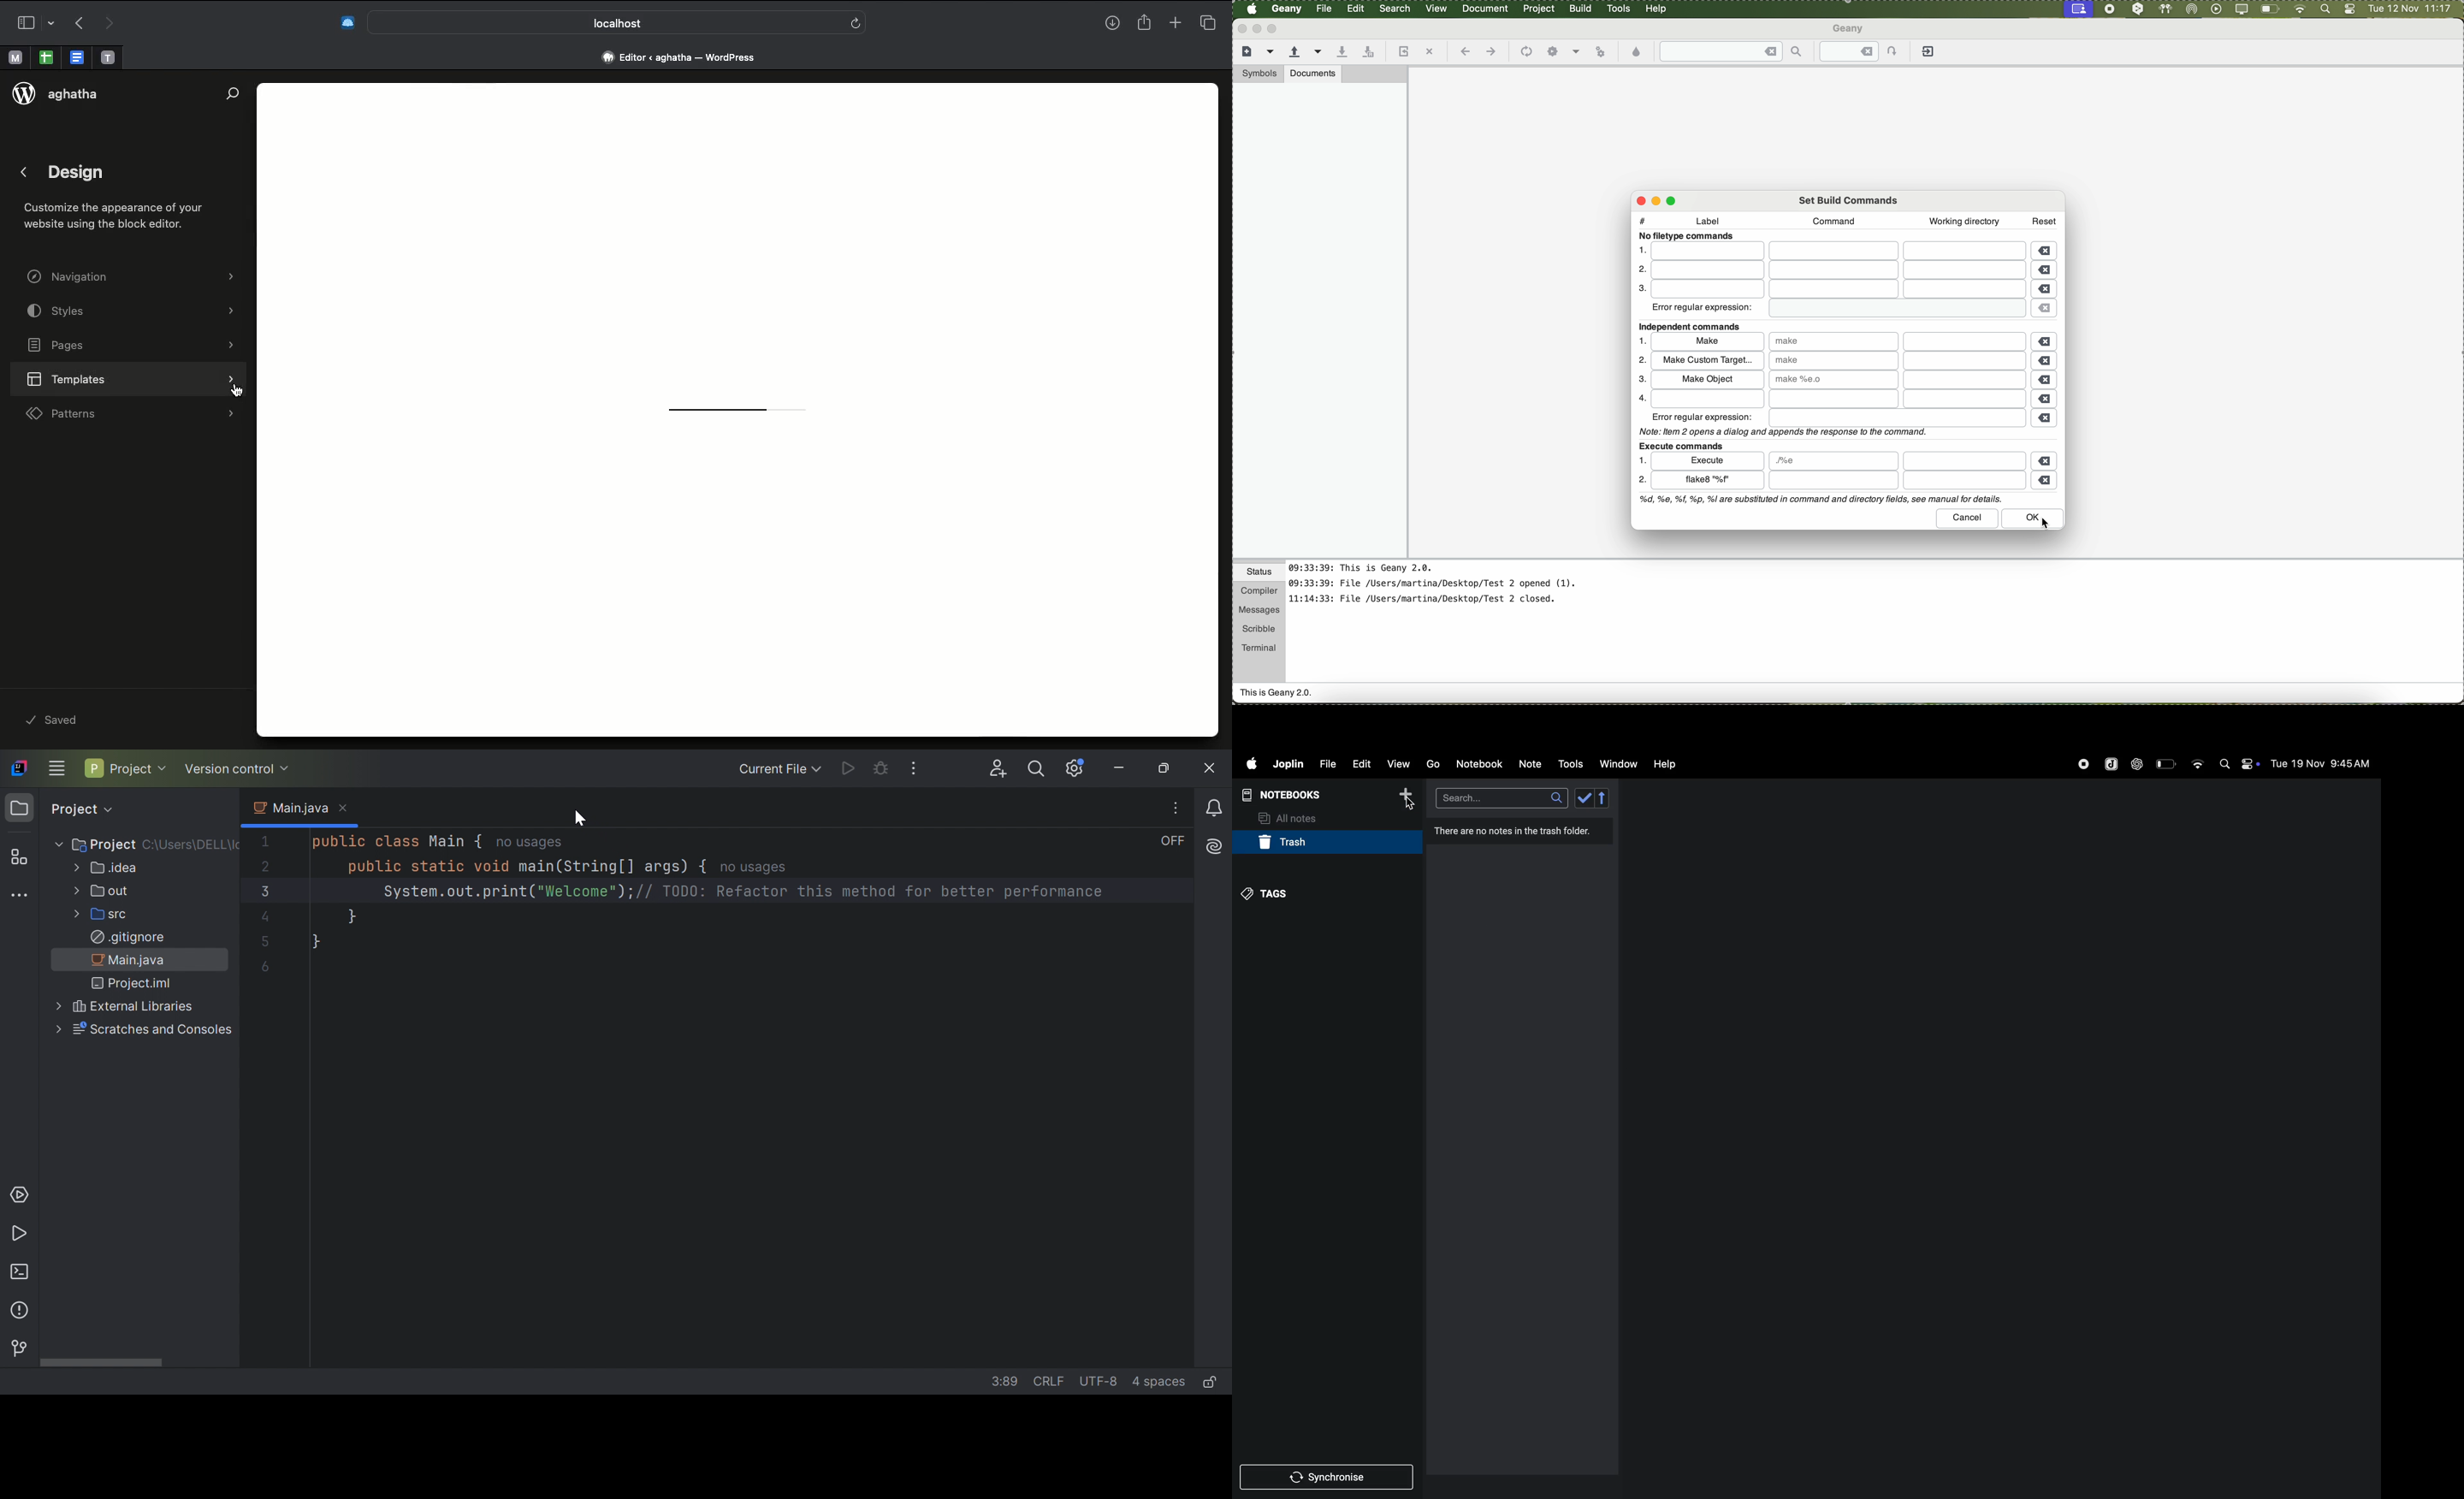  Describe the element at coordinates (1619, 764) in the screenshot. I see `window` at that location.